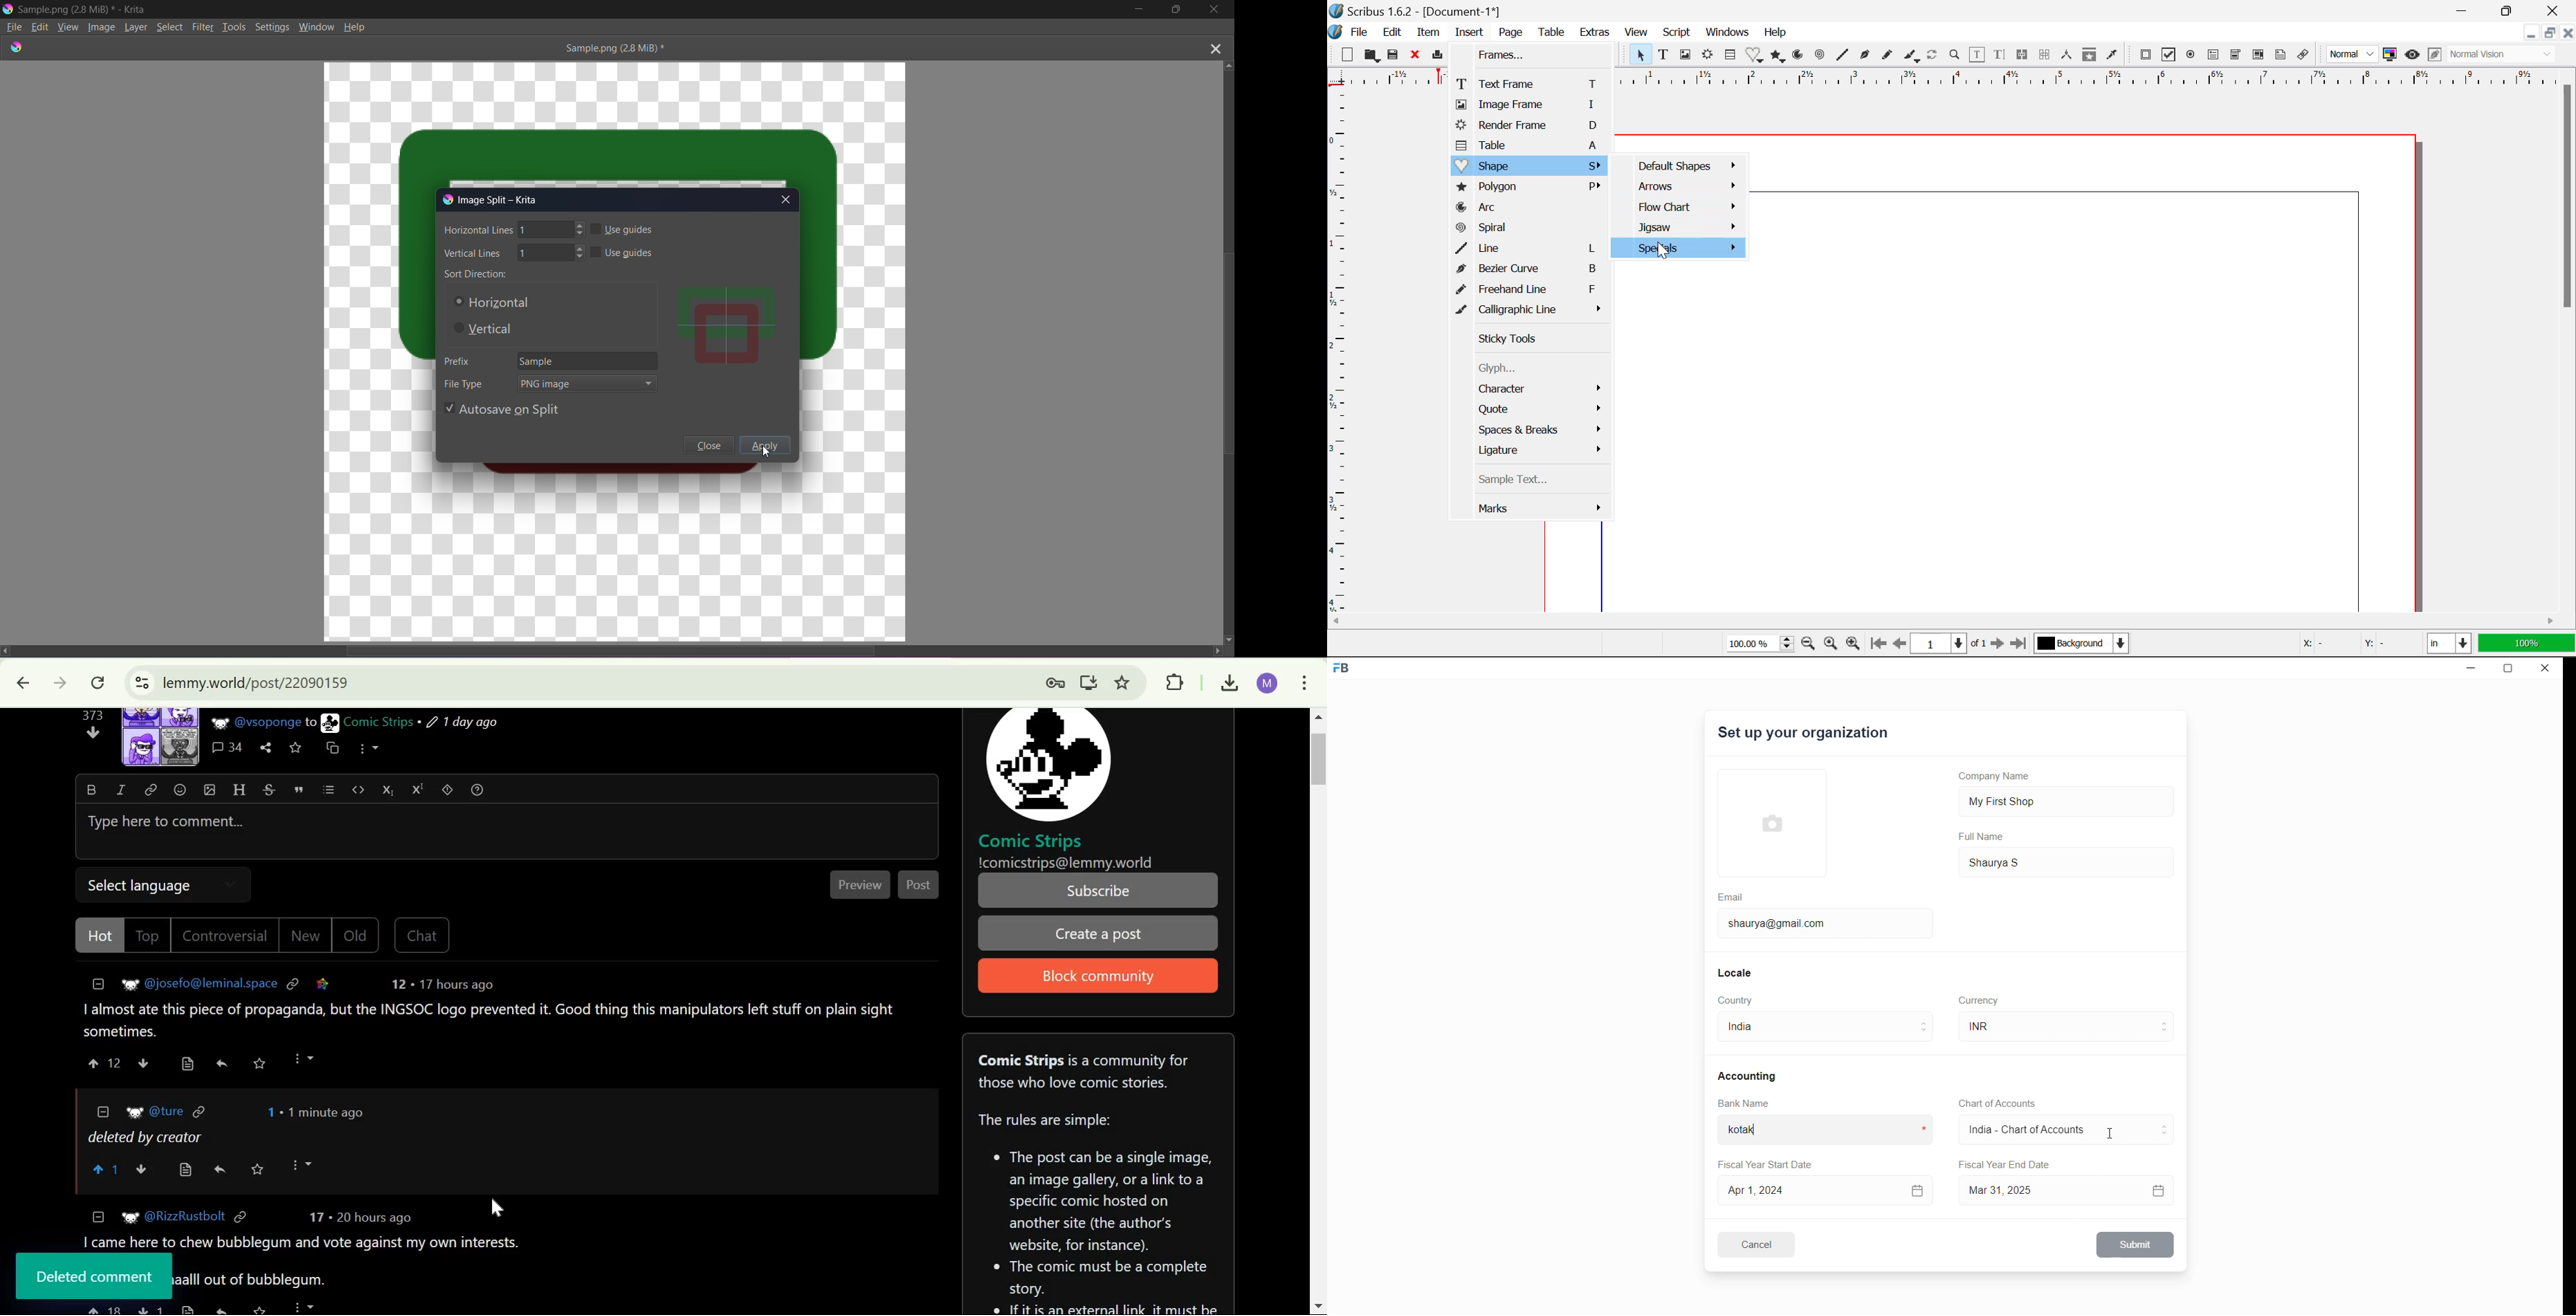 The height and width of the screenshot is (1316, 2576). I want to click on Image Frames, so click(1685, 55).